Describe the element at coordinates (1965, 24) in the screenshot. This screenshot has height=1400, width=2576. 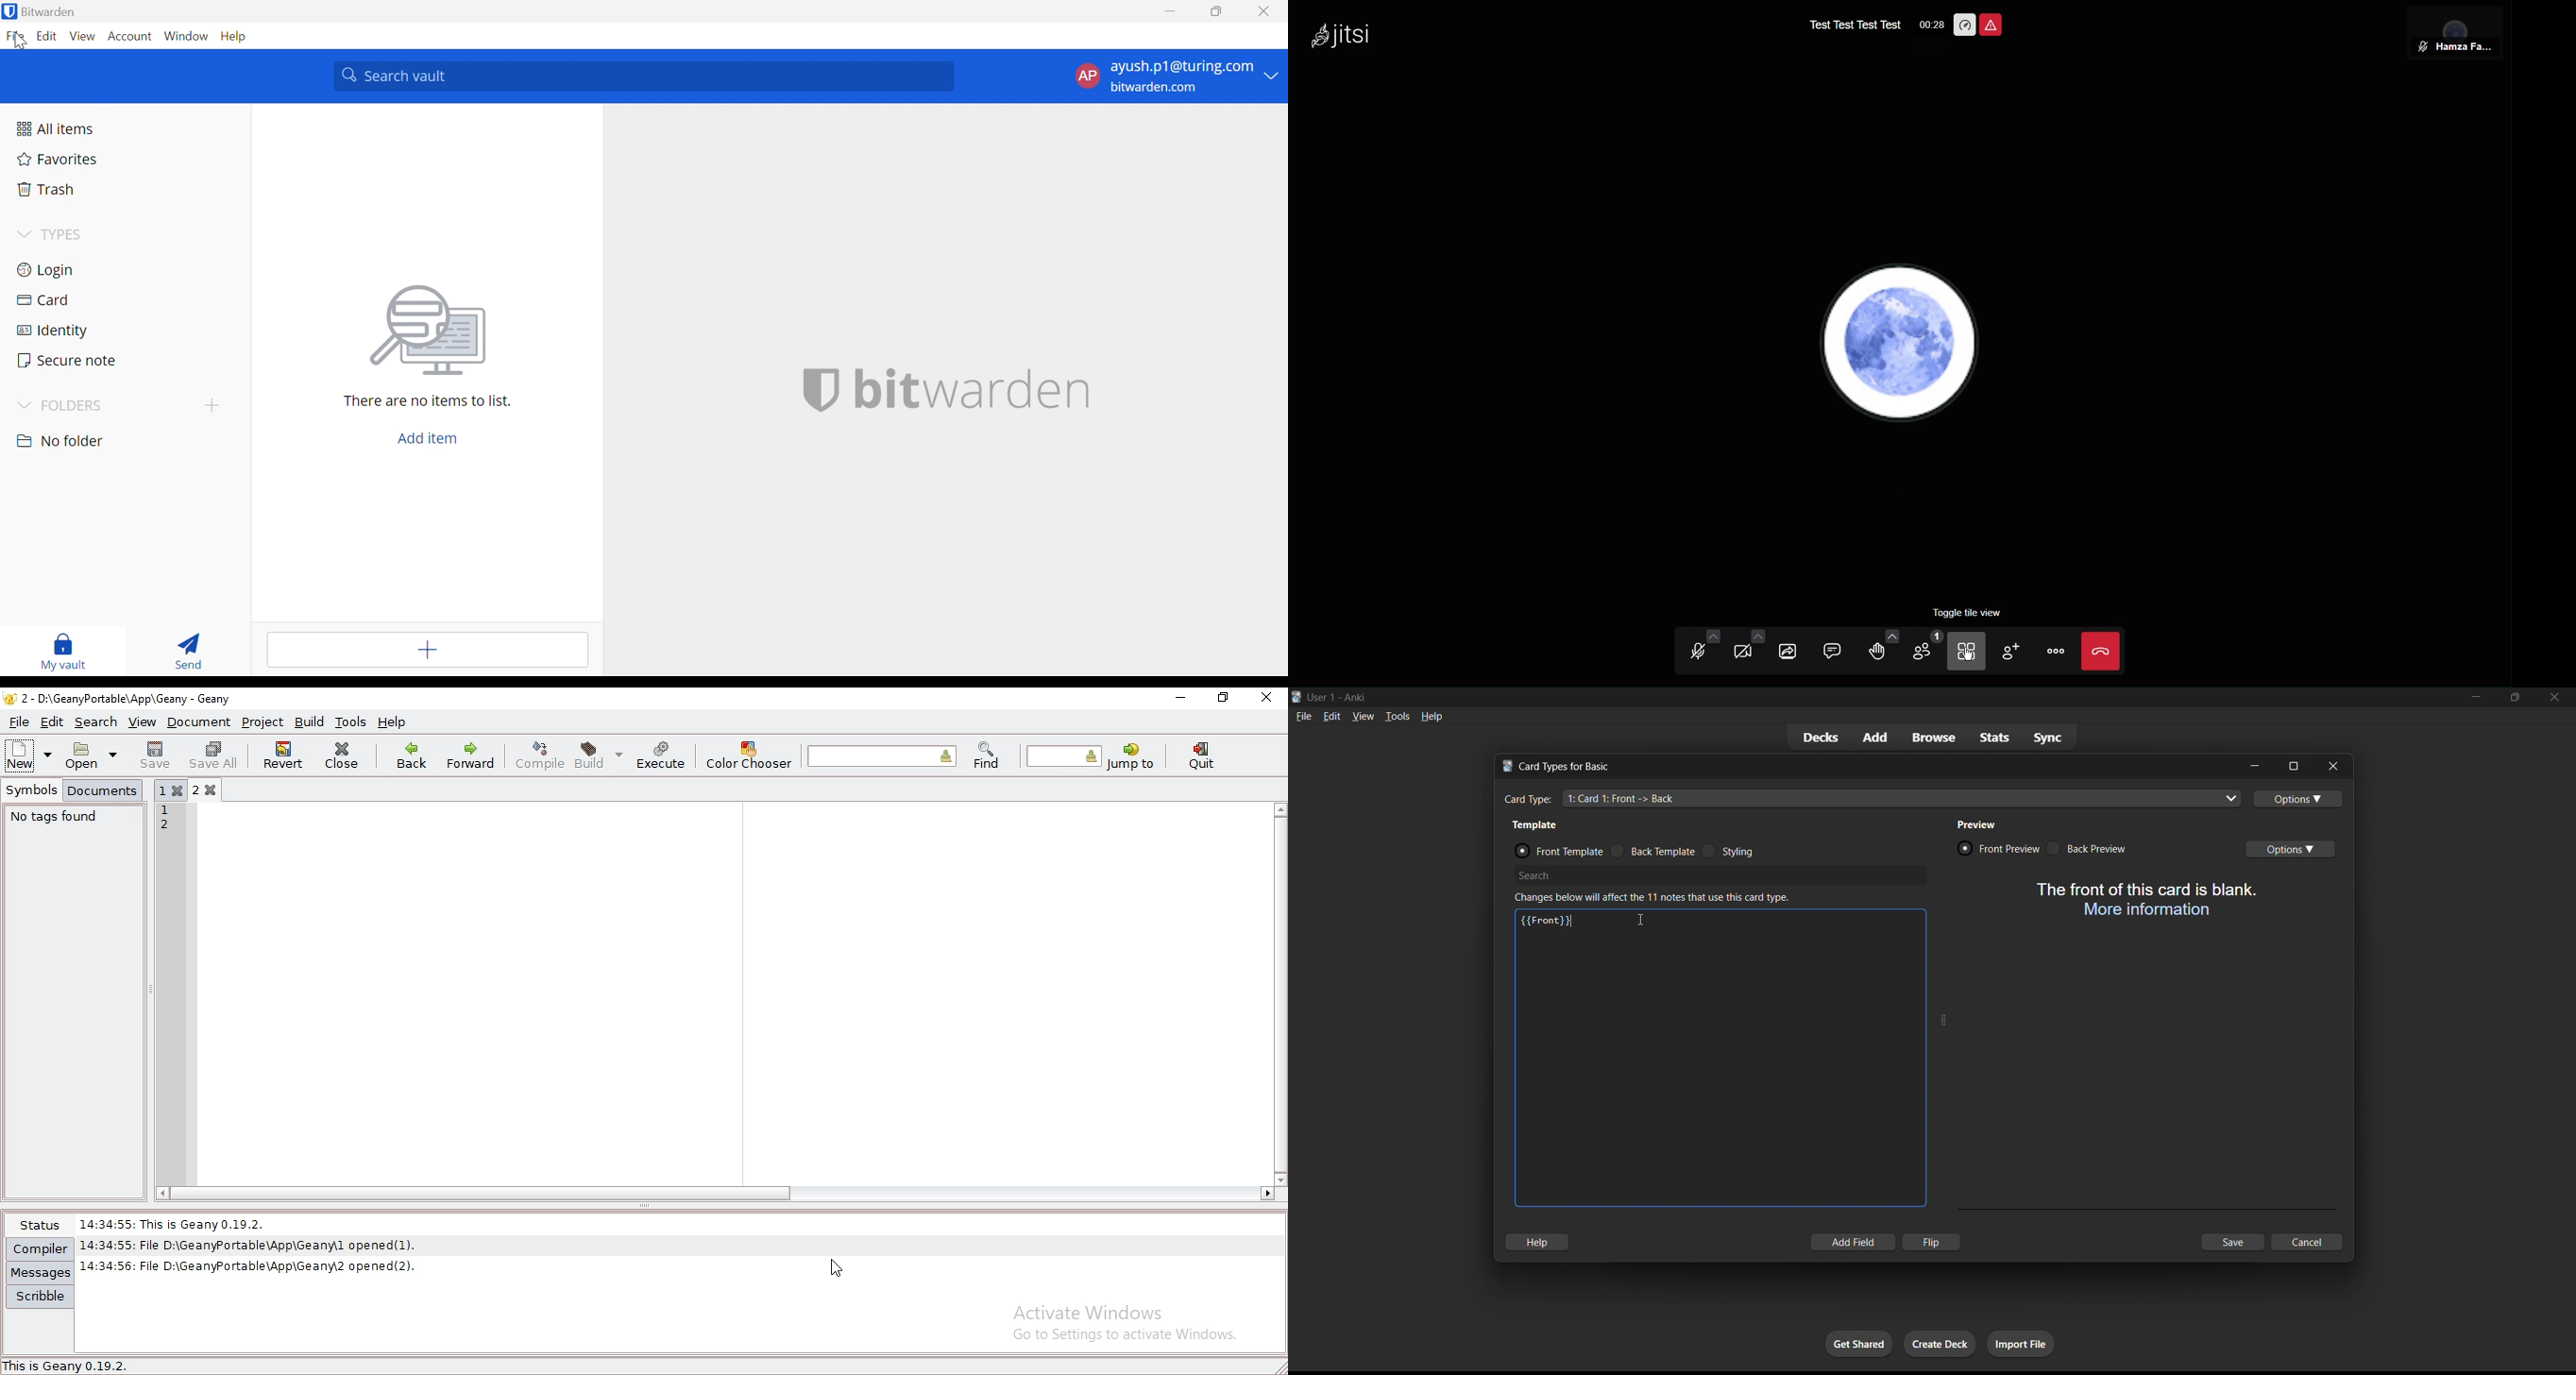
I see `Performance Options` at that location.